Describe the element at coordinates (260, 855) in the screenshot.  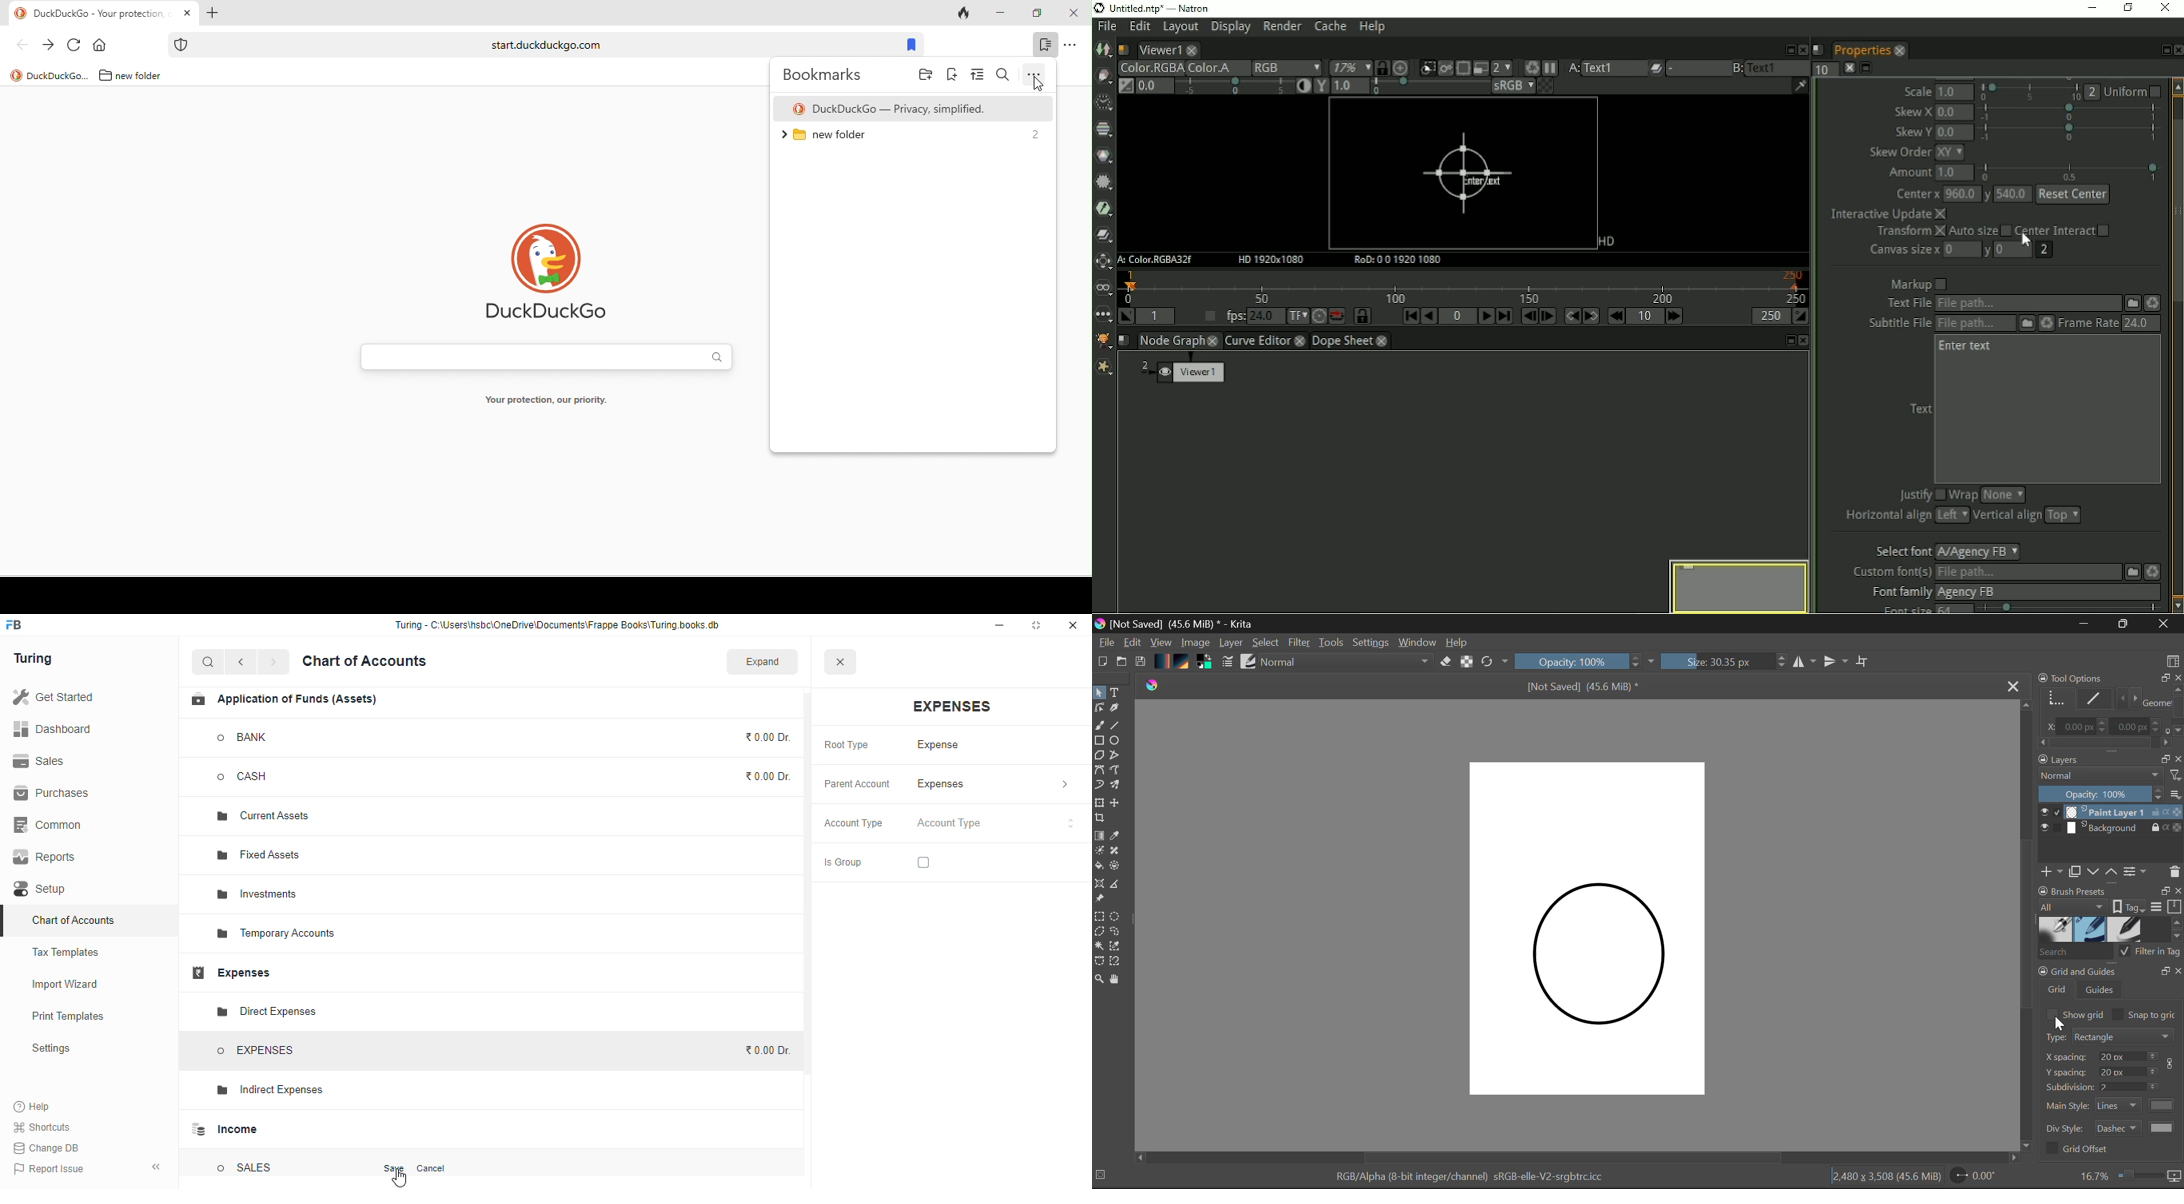
I see `fixed assets` at that location.